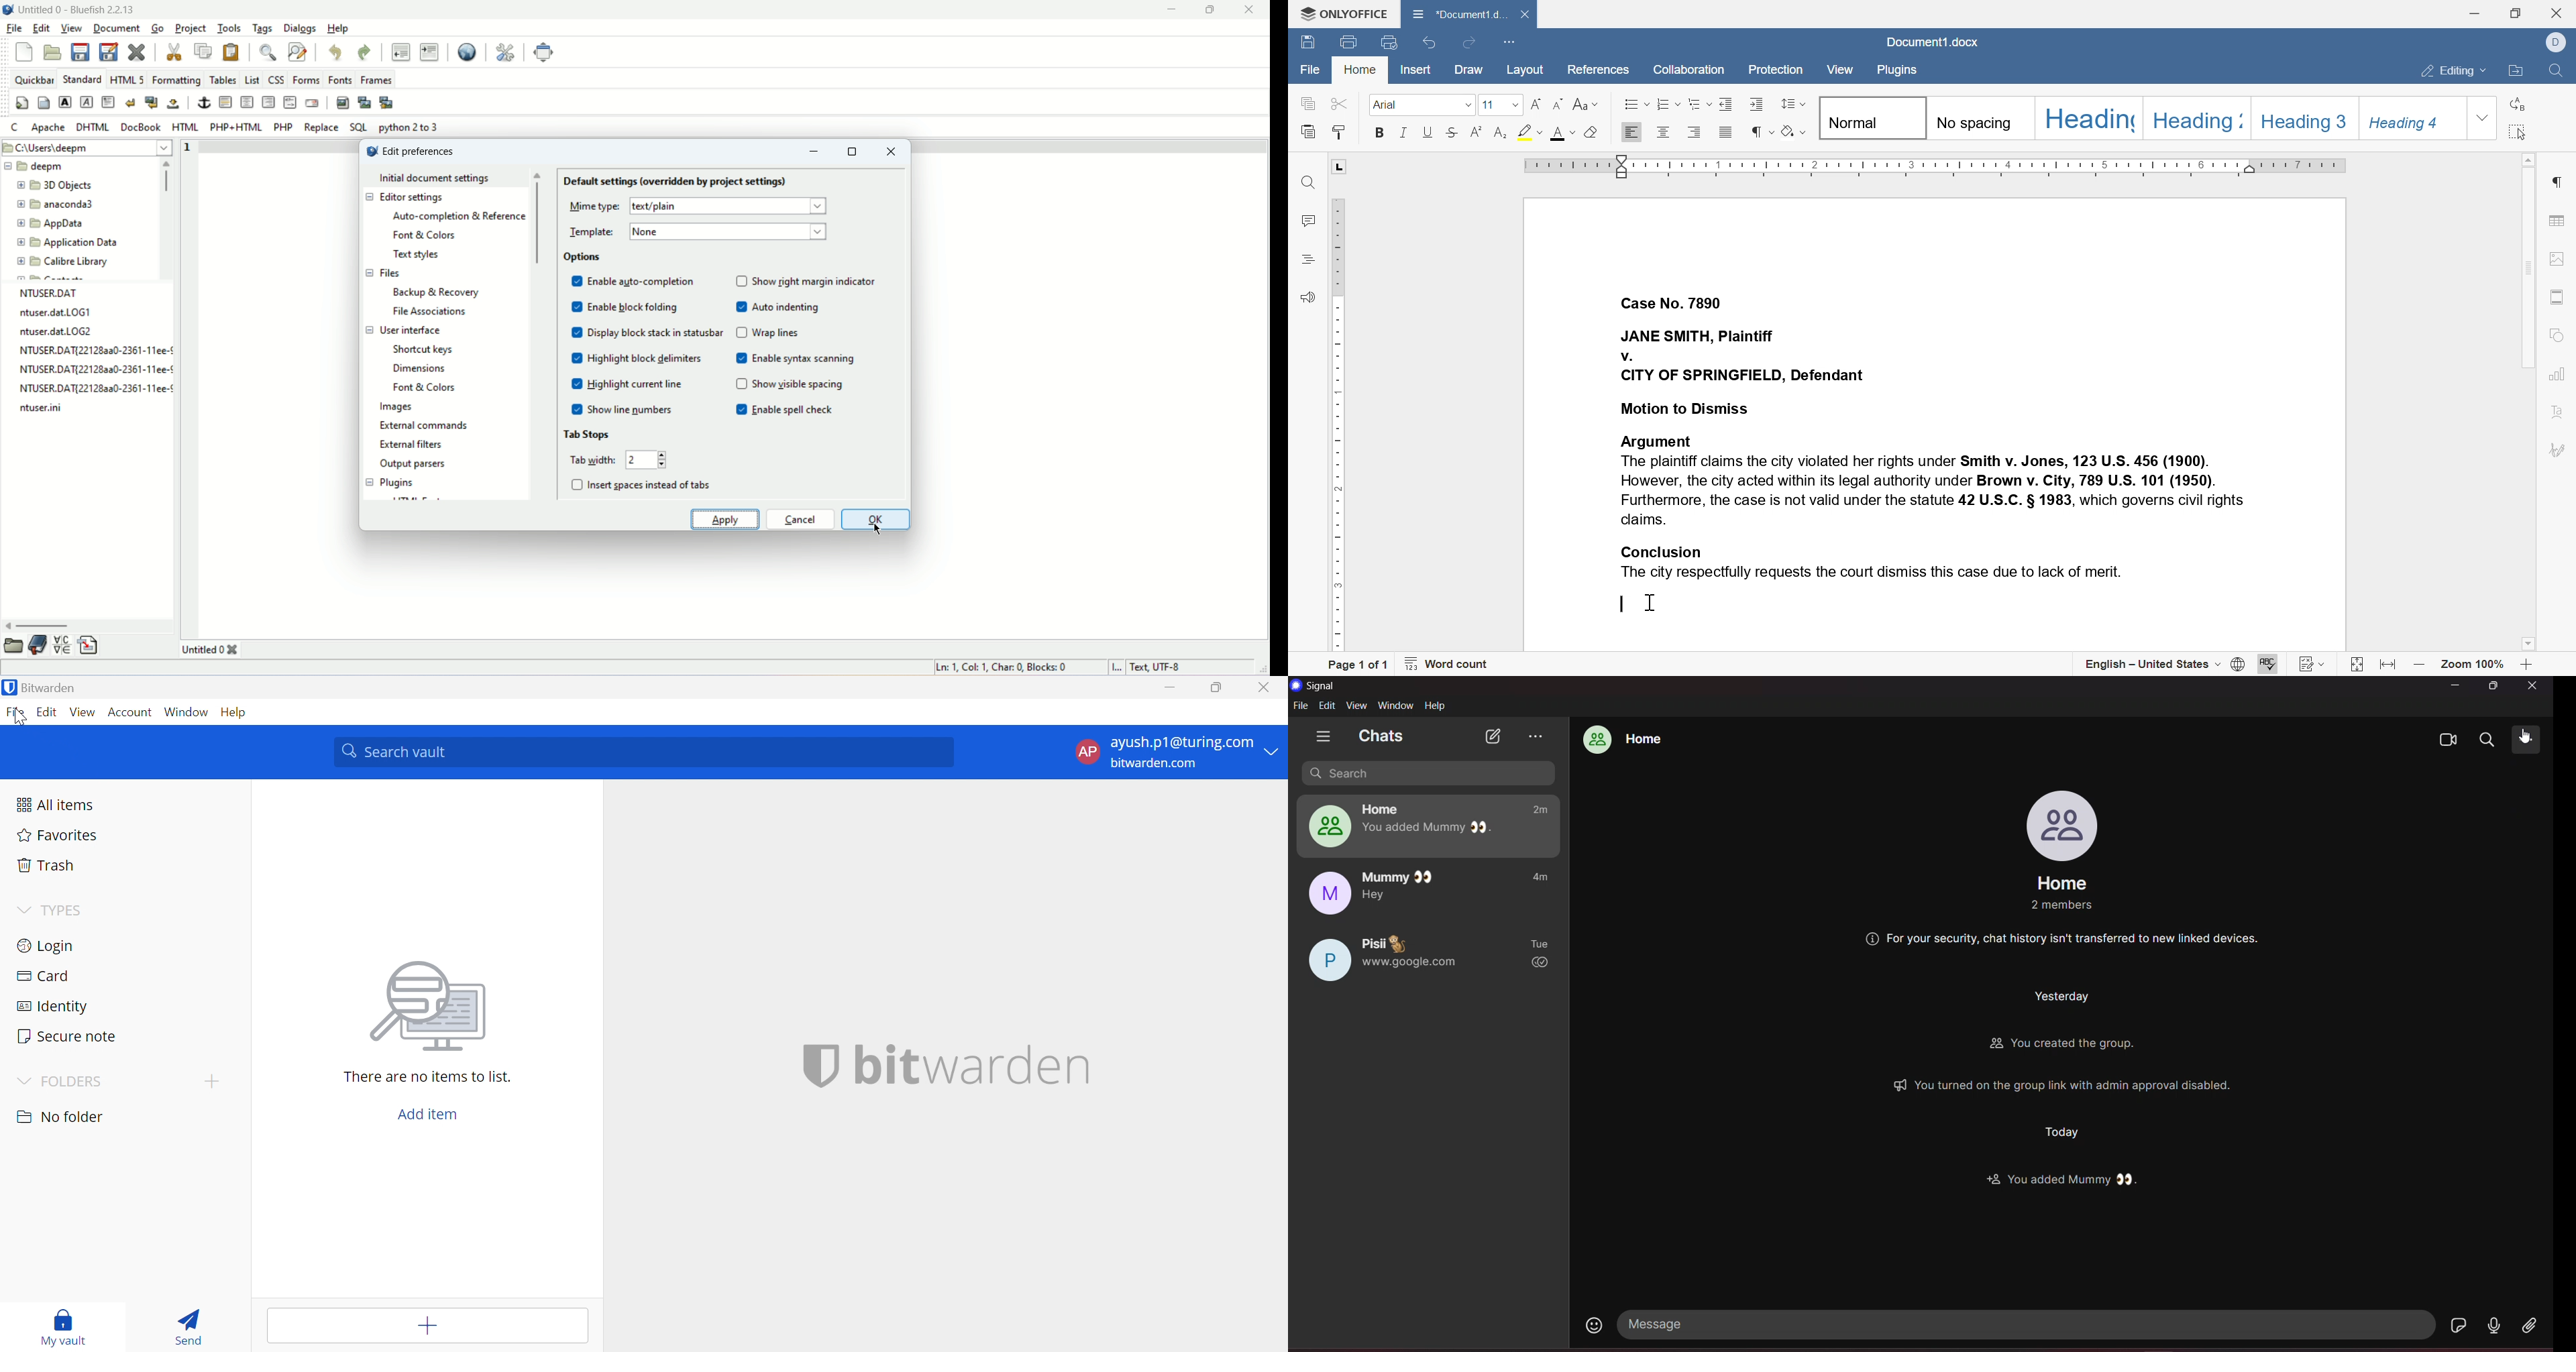 The width and height of the screenshot is (2576, 1372). What do you see at coordinates (283, 127) in the screenshot?
I see `PHP` at bounding box center [283, 127].